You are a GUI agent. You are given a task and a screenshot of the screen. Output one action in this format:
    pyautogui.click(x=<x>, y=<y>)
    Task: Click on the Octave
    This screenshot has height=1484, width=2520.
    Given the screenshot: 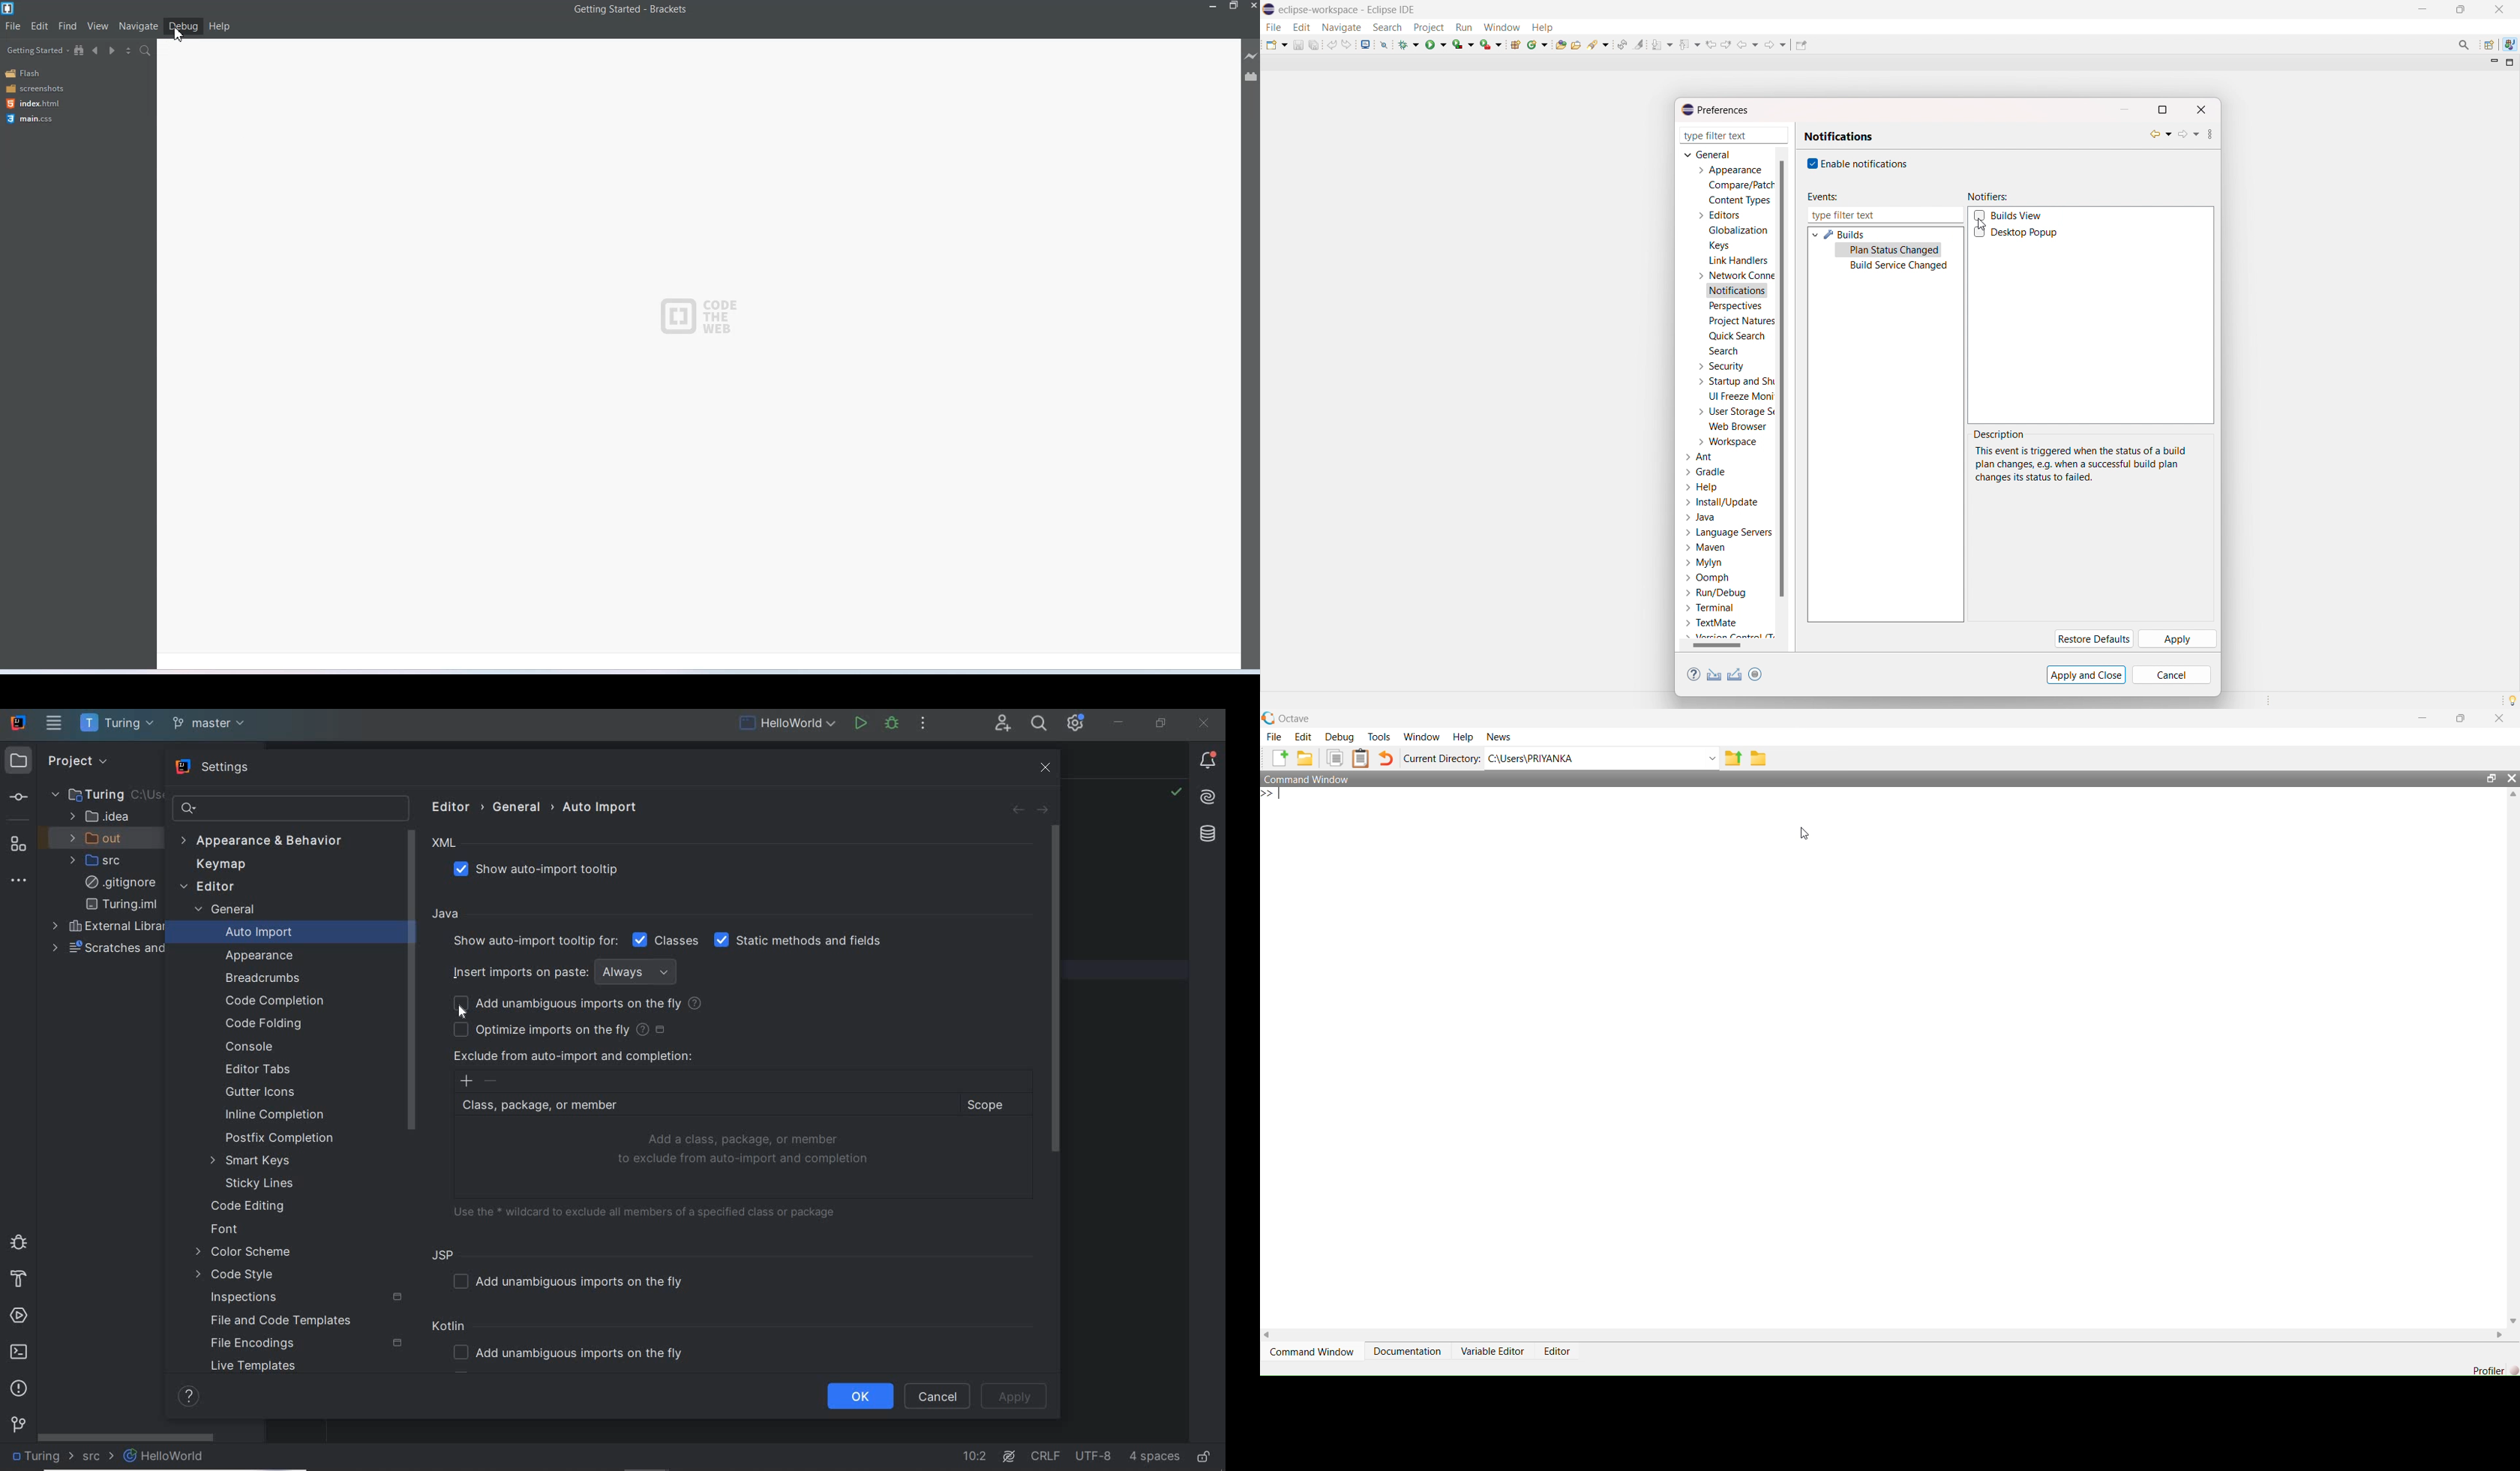 What is the action you would take?
    pyautogui.click(x=1296, y=719)
    